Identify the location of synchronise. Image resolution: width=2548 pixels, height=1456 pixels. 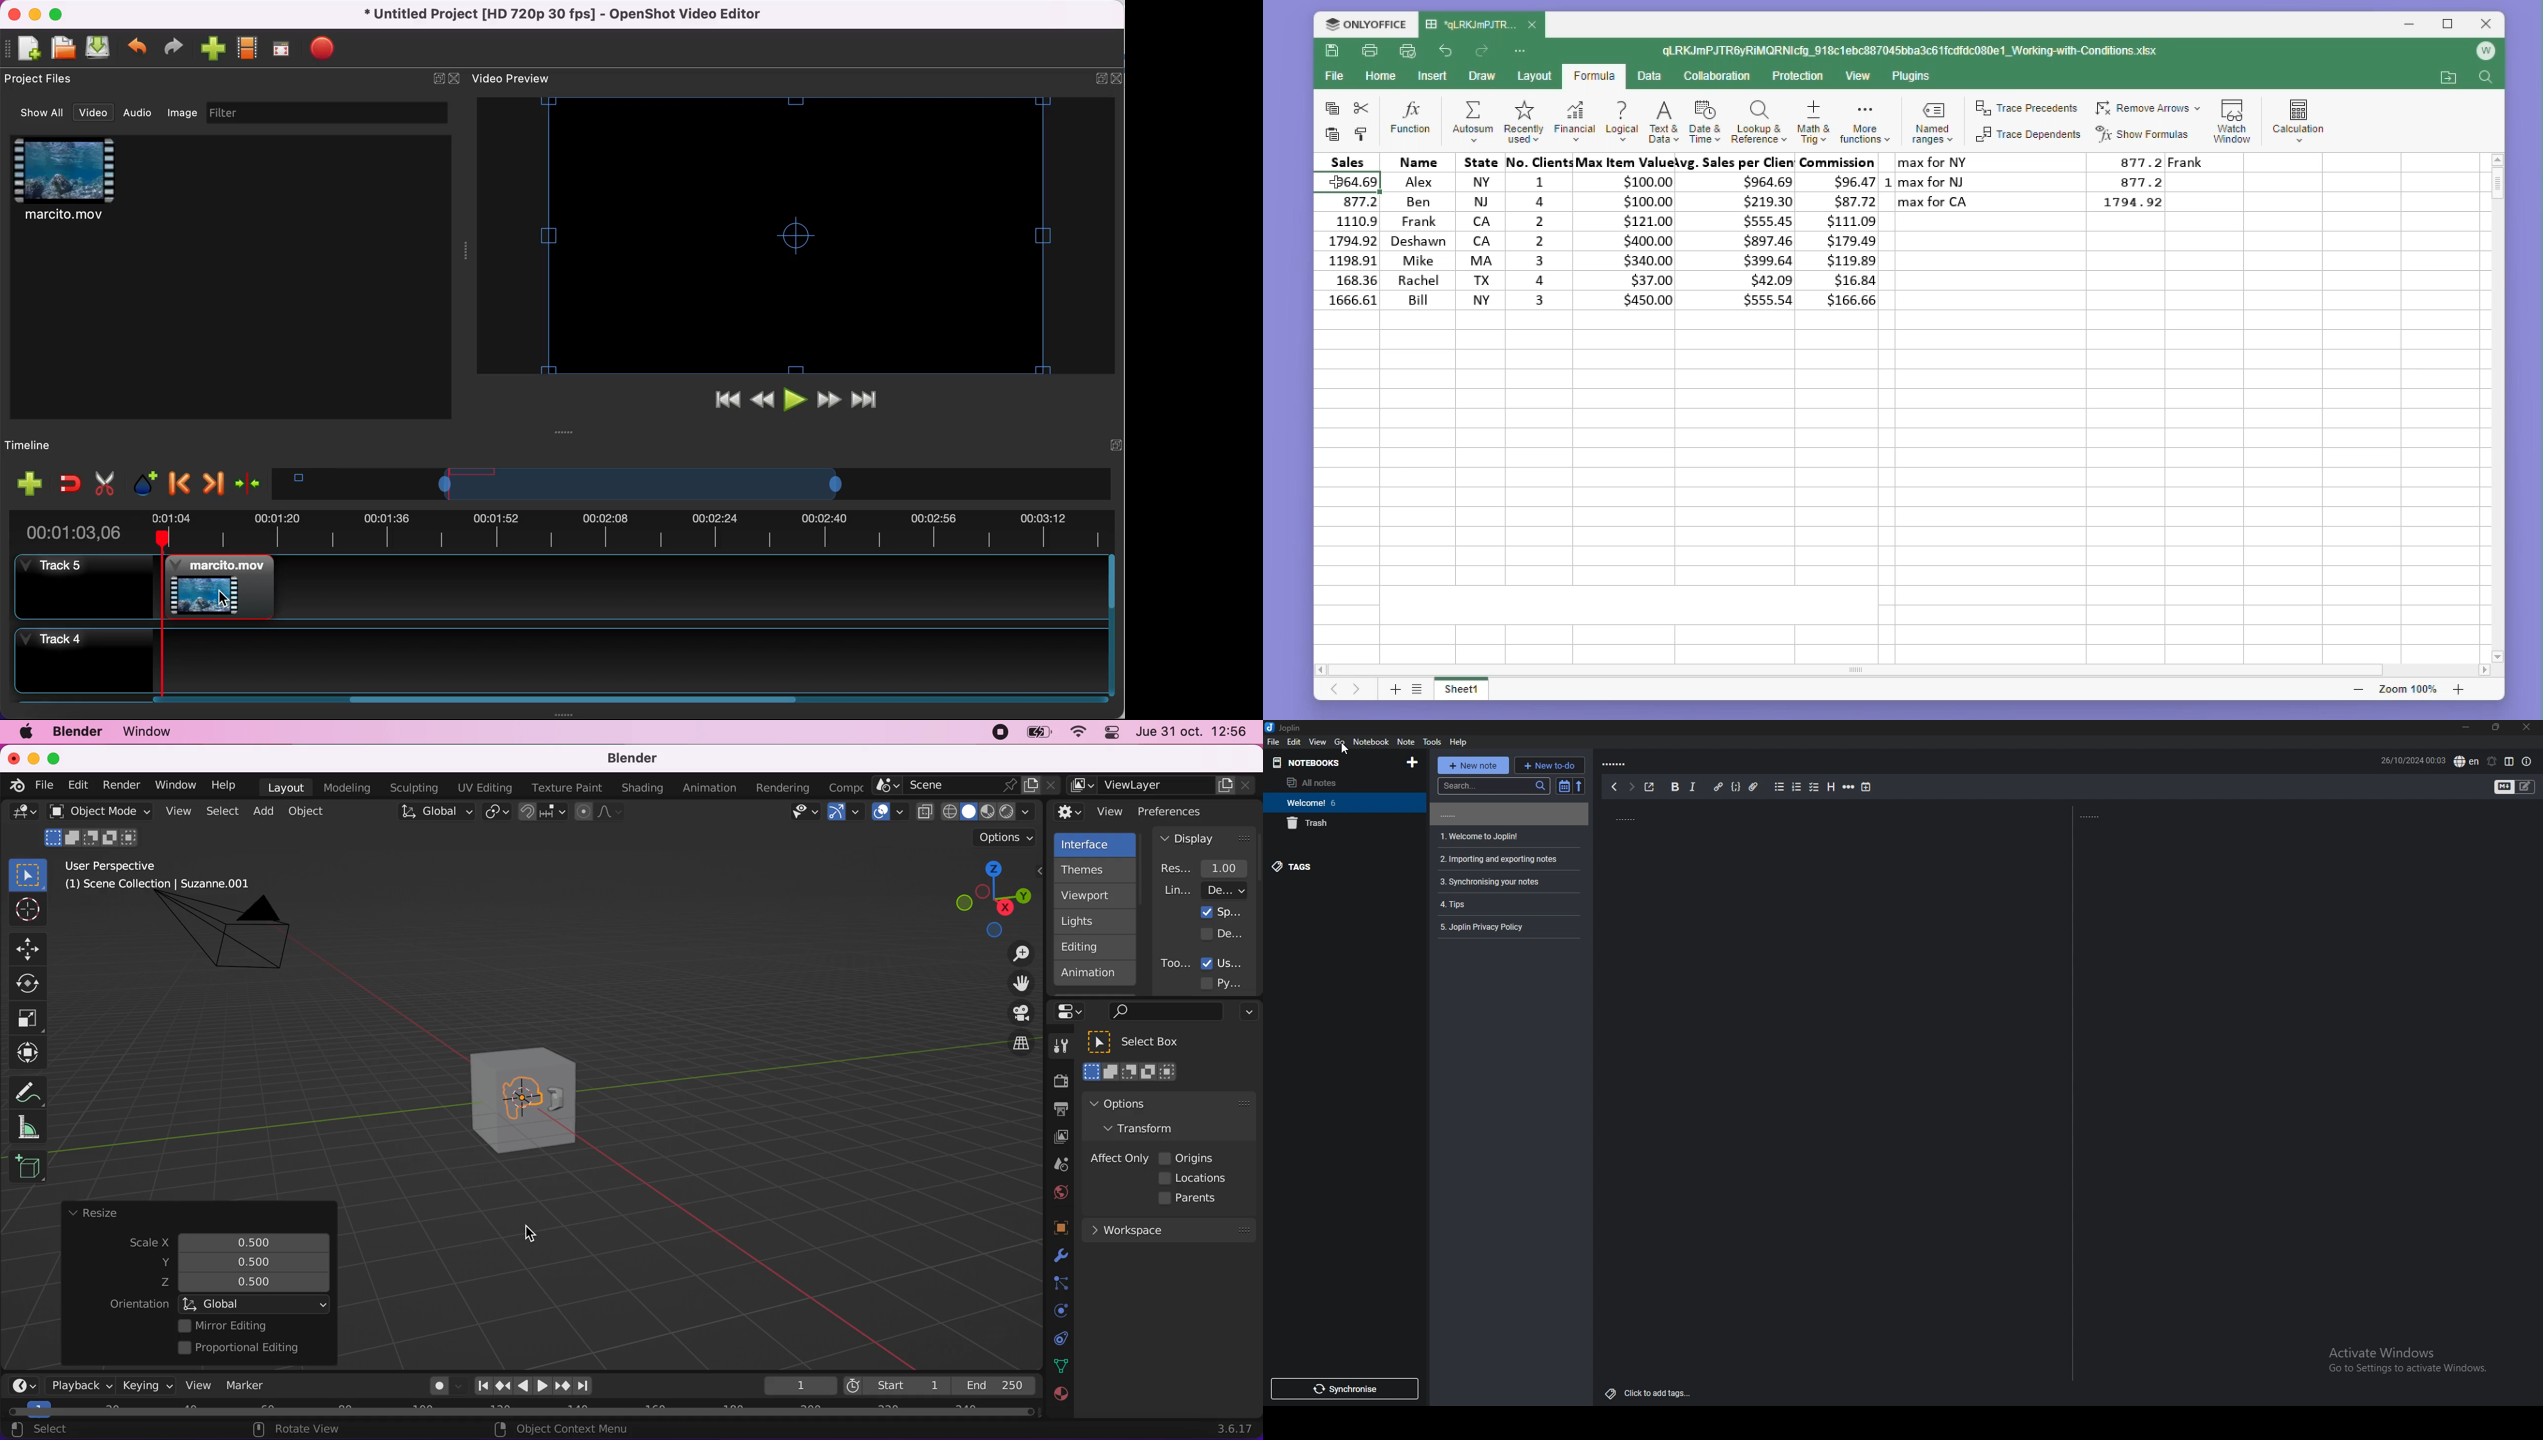
(1345, 1389).